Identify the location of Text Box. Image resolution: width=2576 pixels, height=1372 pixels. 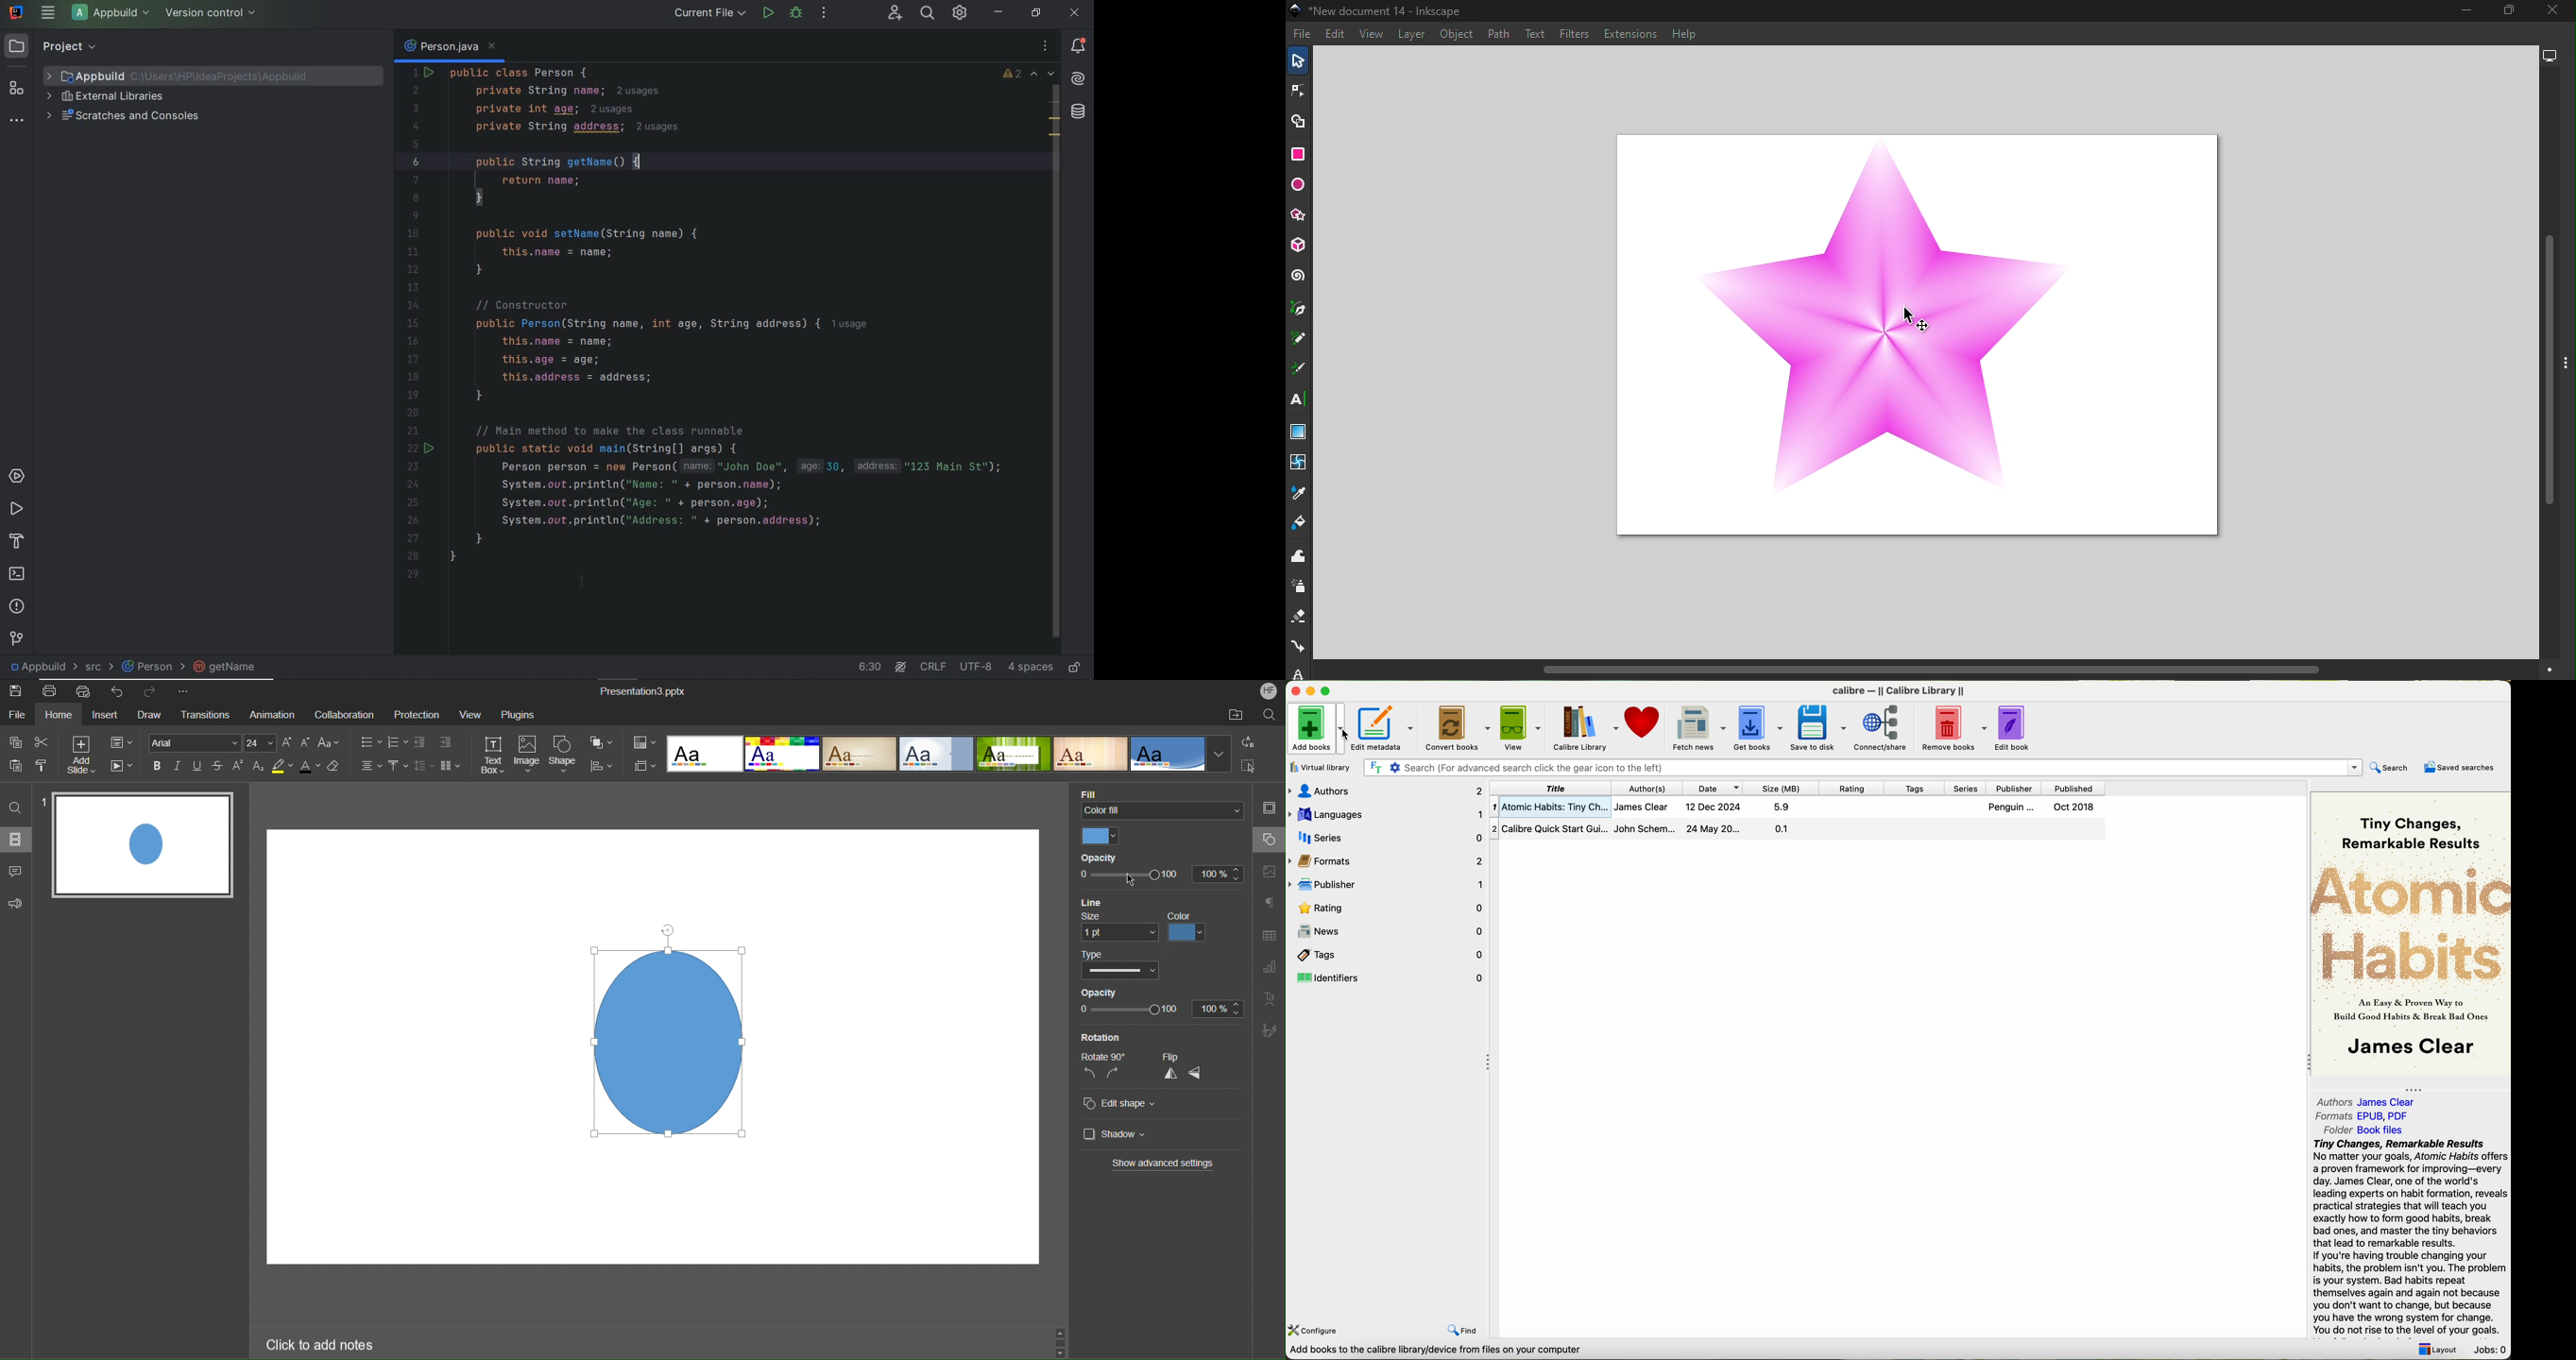
(492, 754).